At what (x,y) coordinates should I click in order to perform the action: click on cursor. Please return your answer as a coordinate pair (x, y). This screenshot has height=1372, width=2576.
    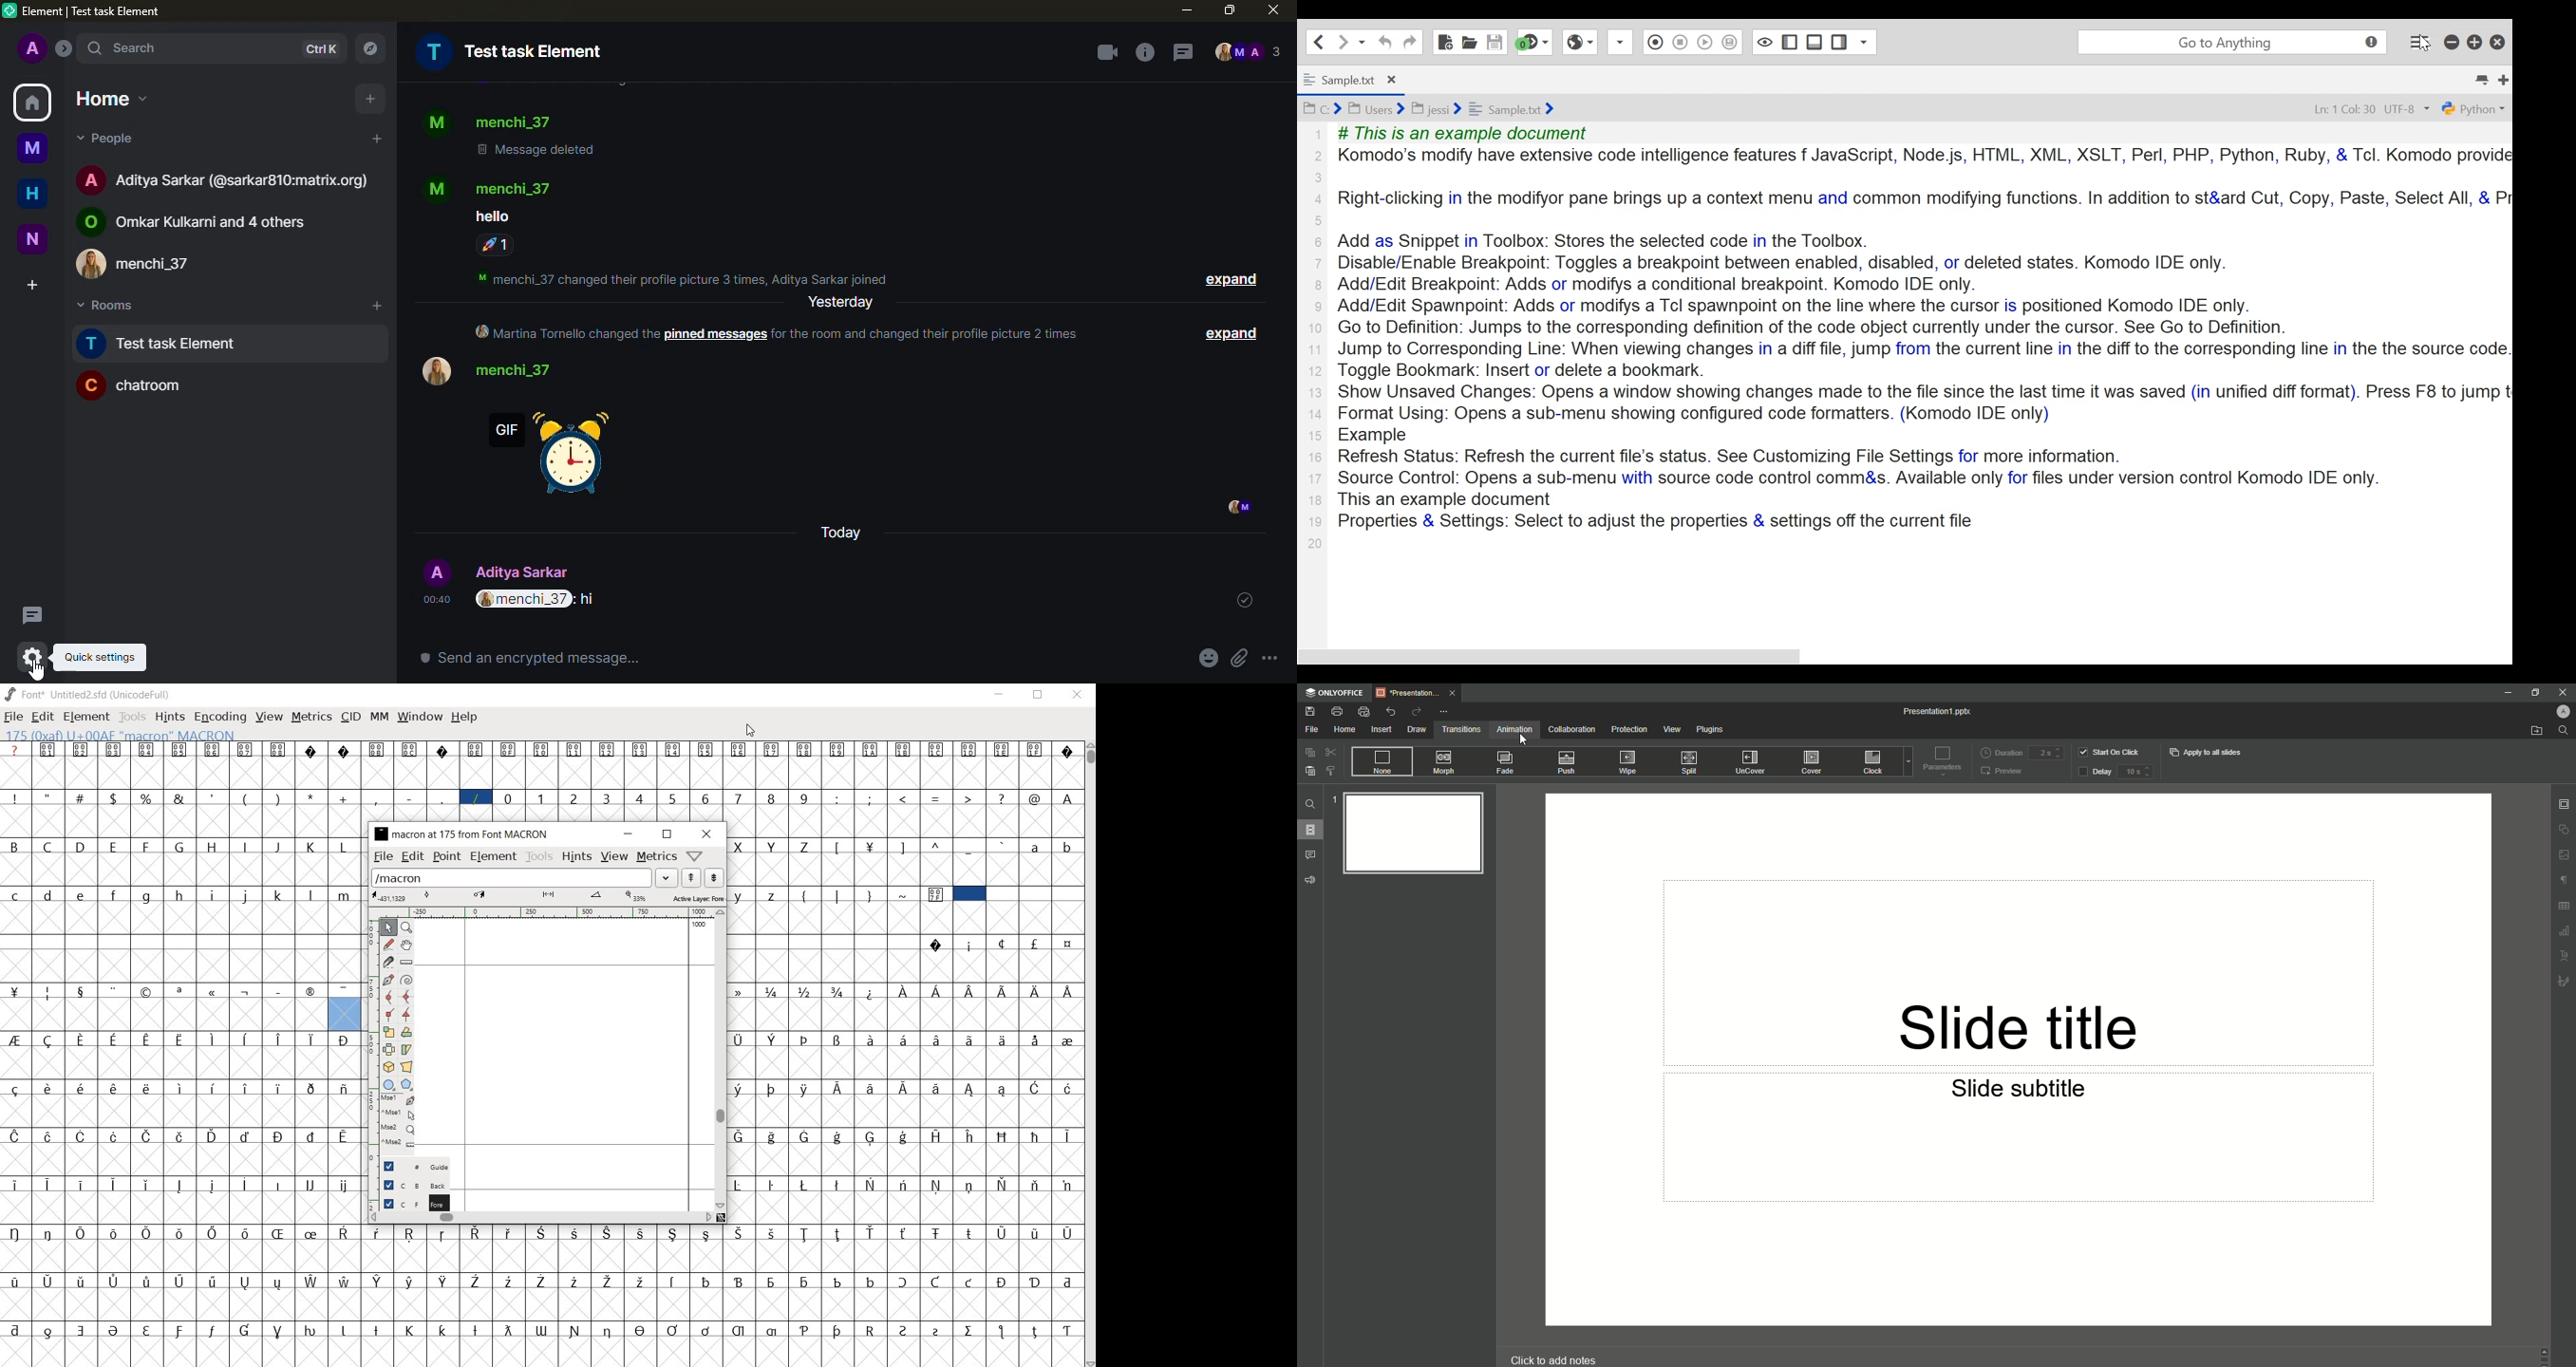
    Looking at the image, I should click on (39, 673).